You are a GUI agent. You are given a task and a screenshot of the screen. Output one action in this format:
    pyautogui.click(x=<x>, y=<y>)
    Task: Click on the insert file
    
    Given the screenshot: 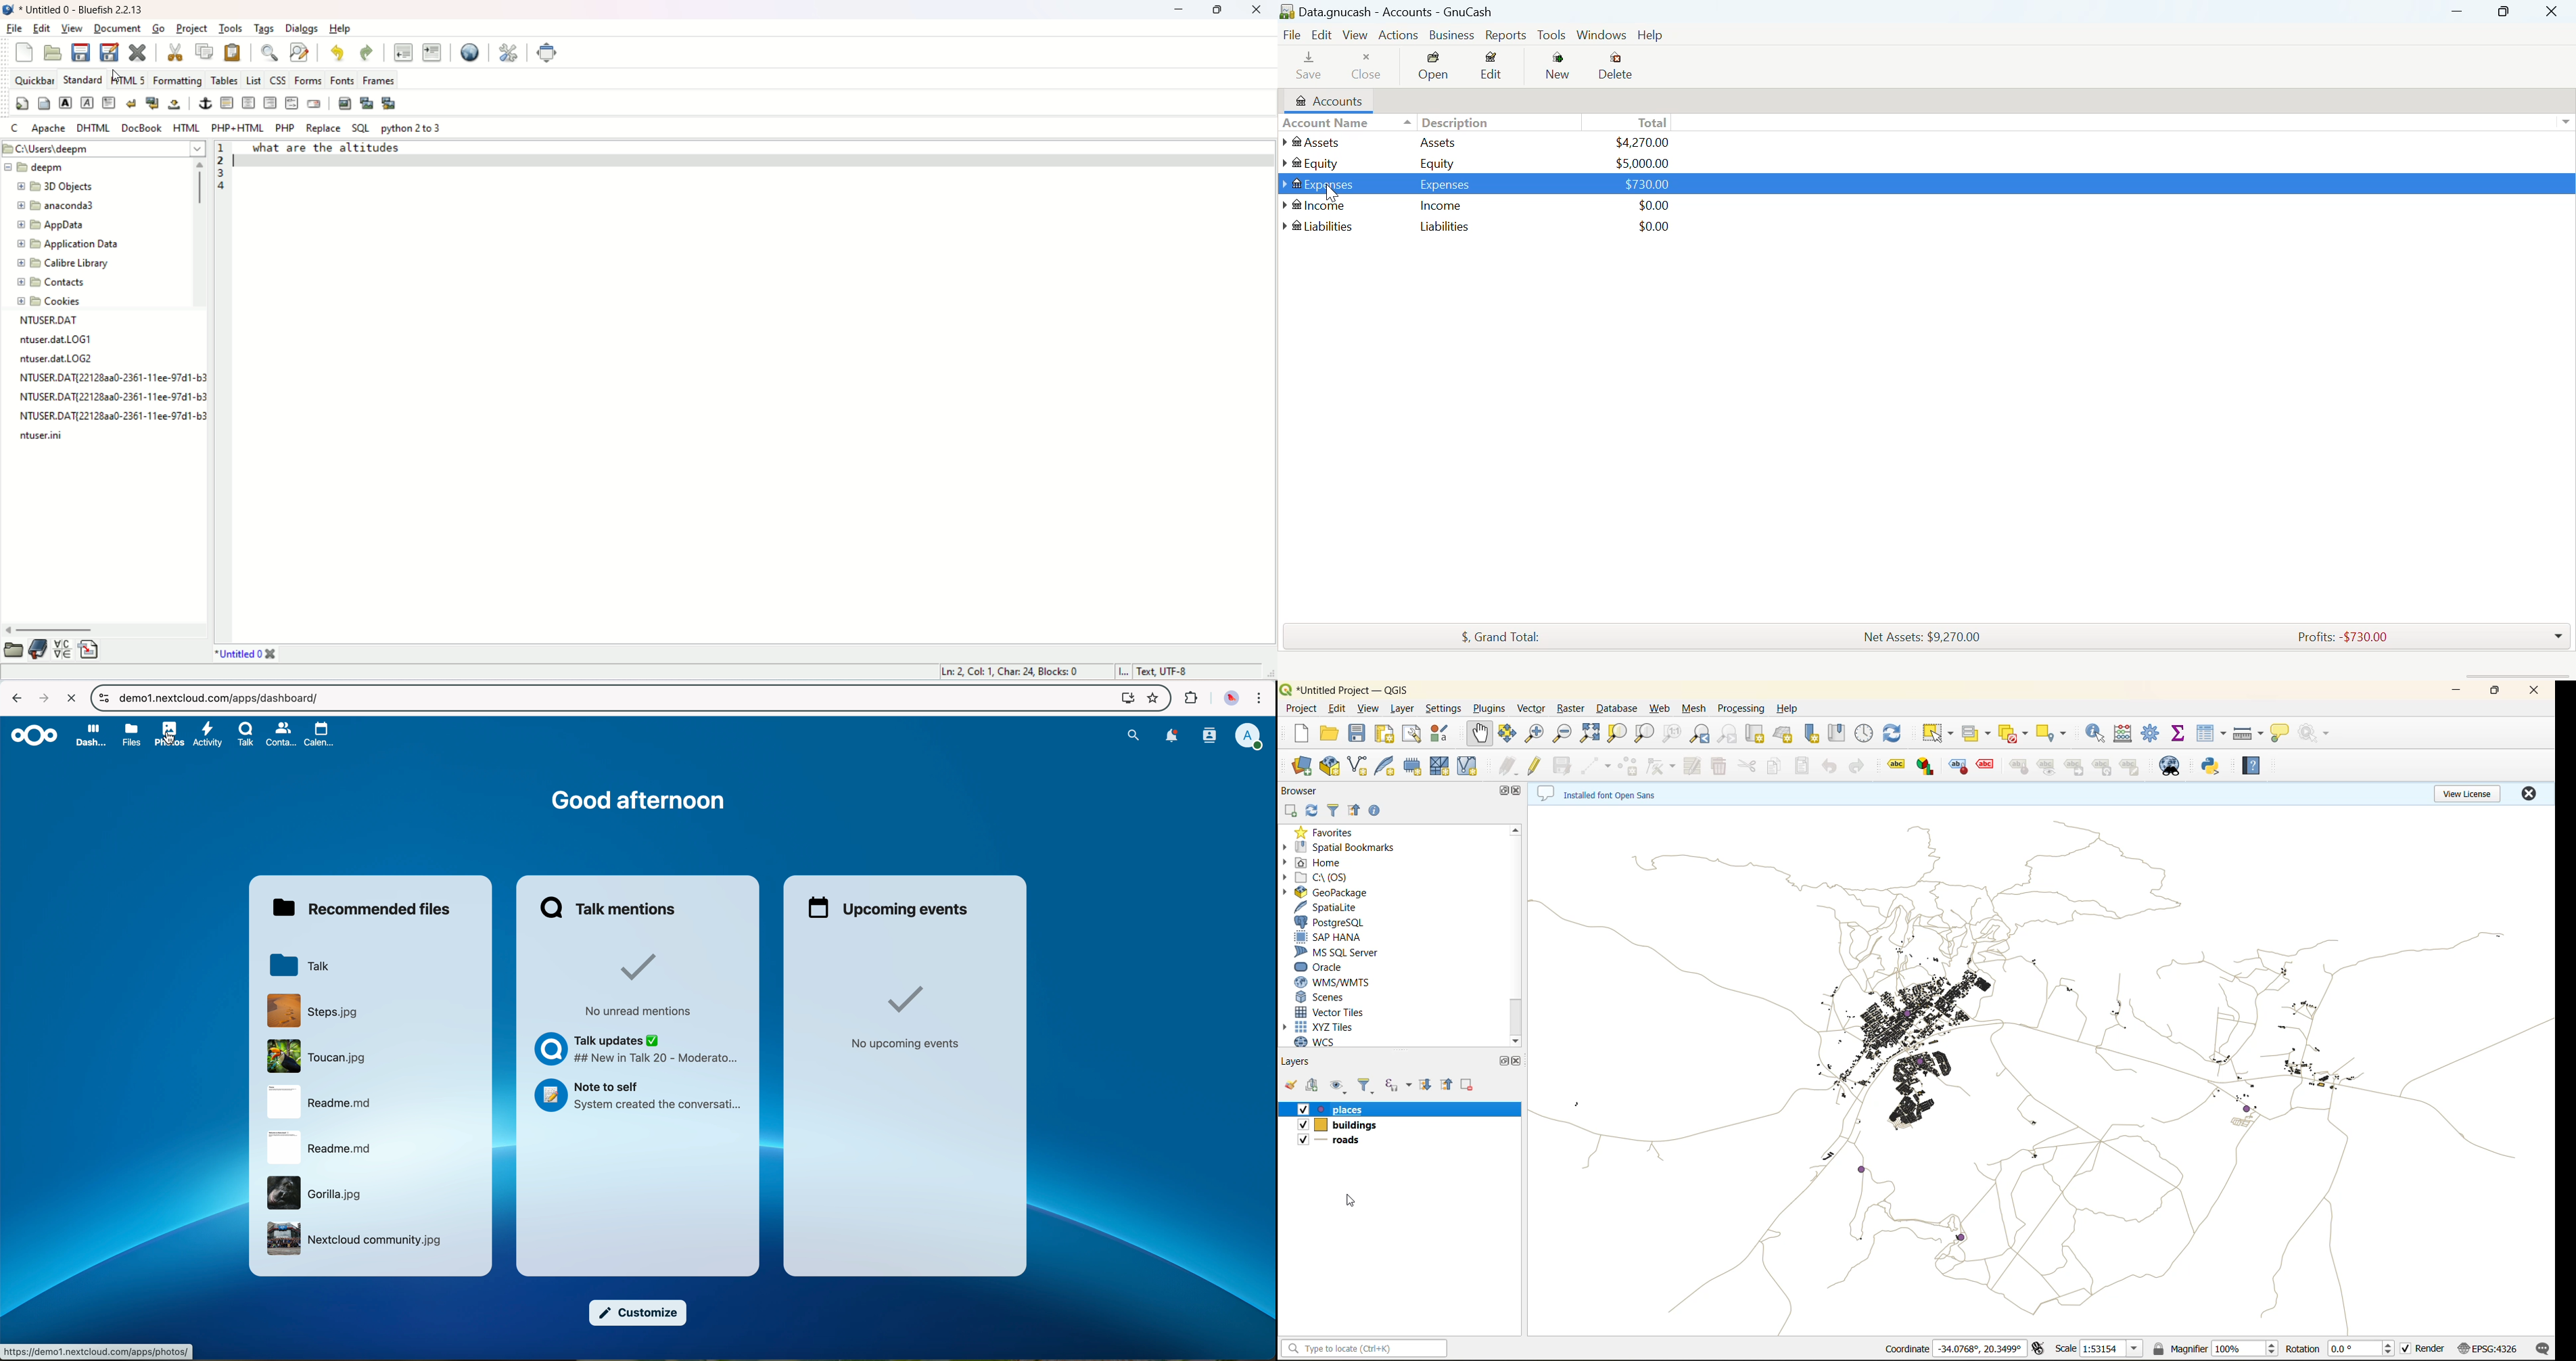 What is the action you would take?
    pyautogui.click(x=91, y=649)
    